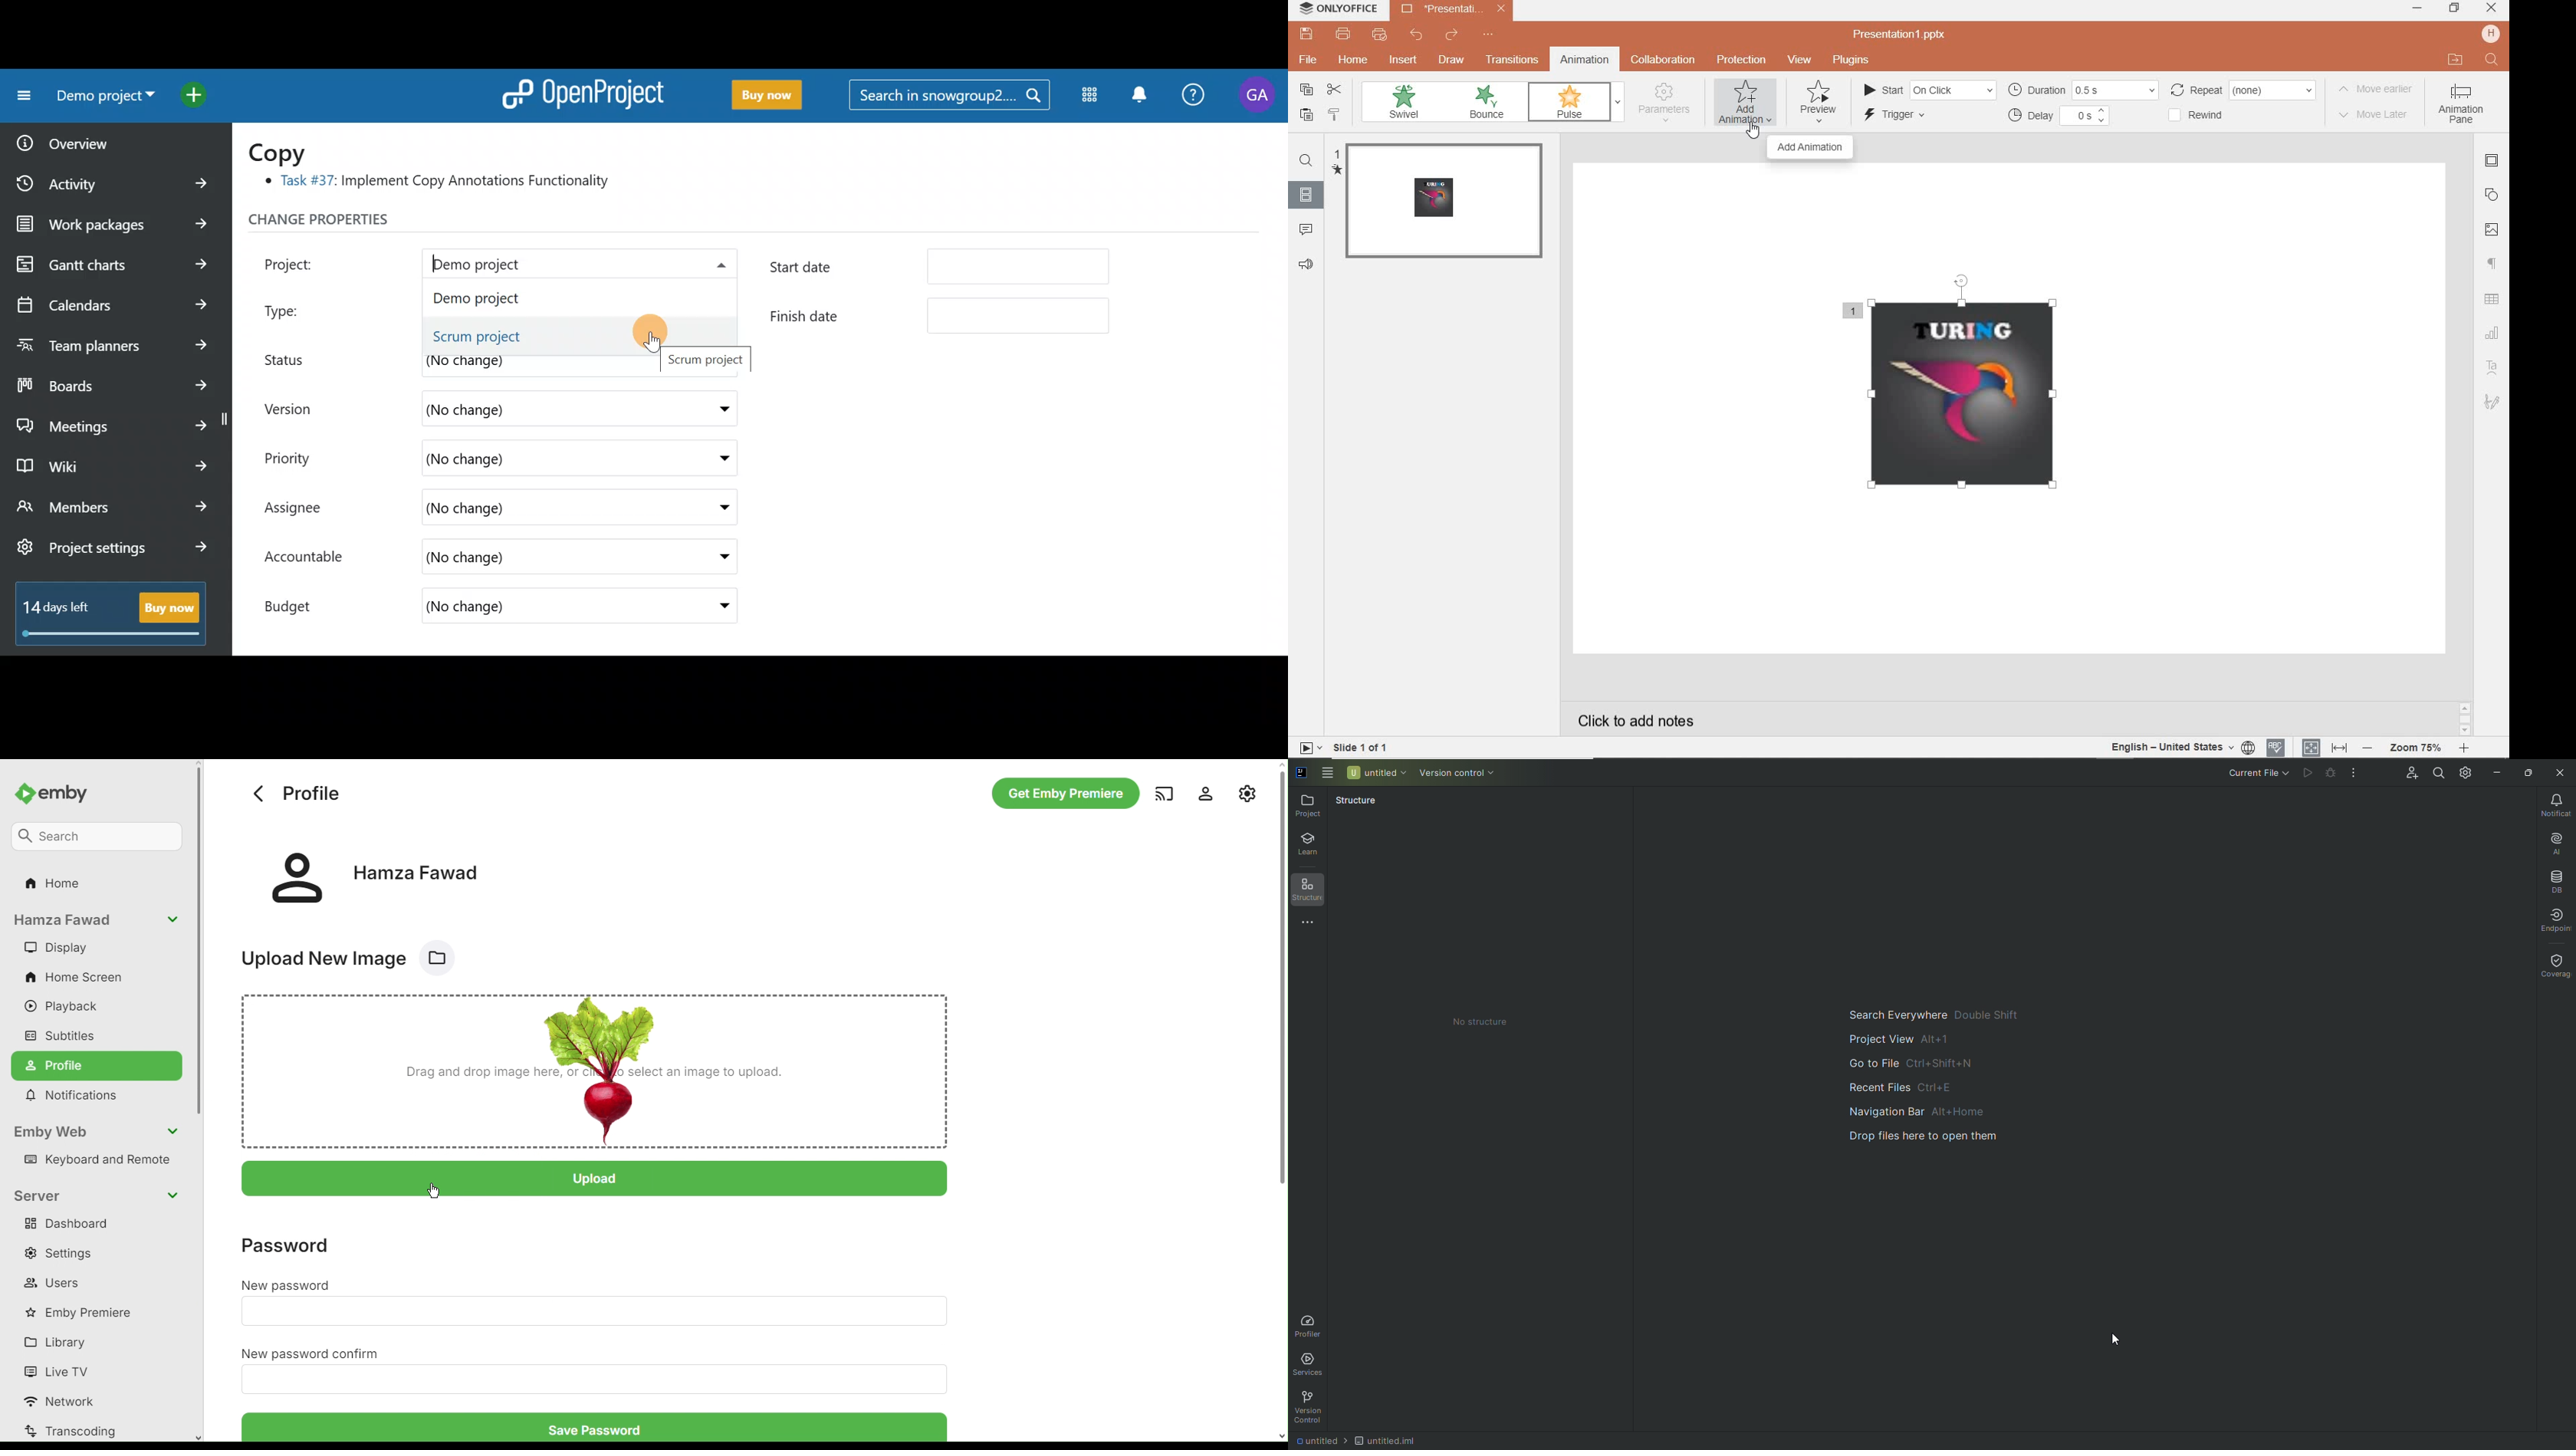  What do you see at coordinates (2466, 720) in the screenshot?
I see `scroll bar` at bounding box center [2466, 720].